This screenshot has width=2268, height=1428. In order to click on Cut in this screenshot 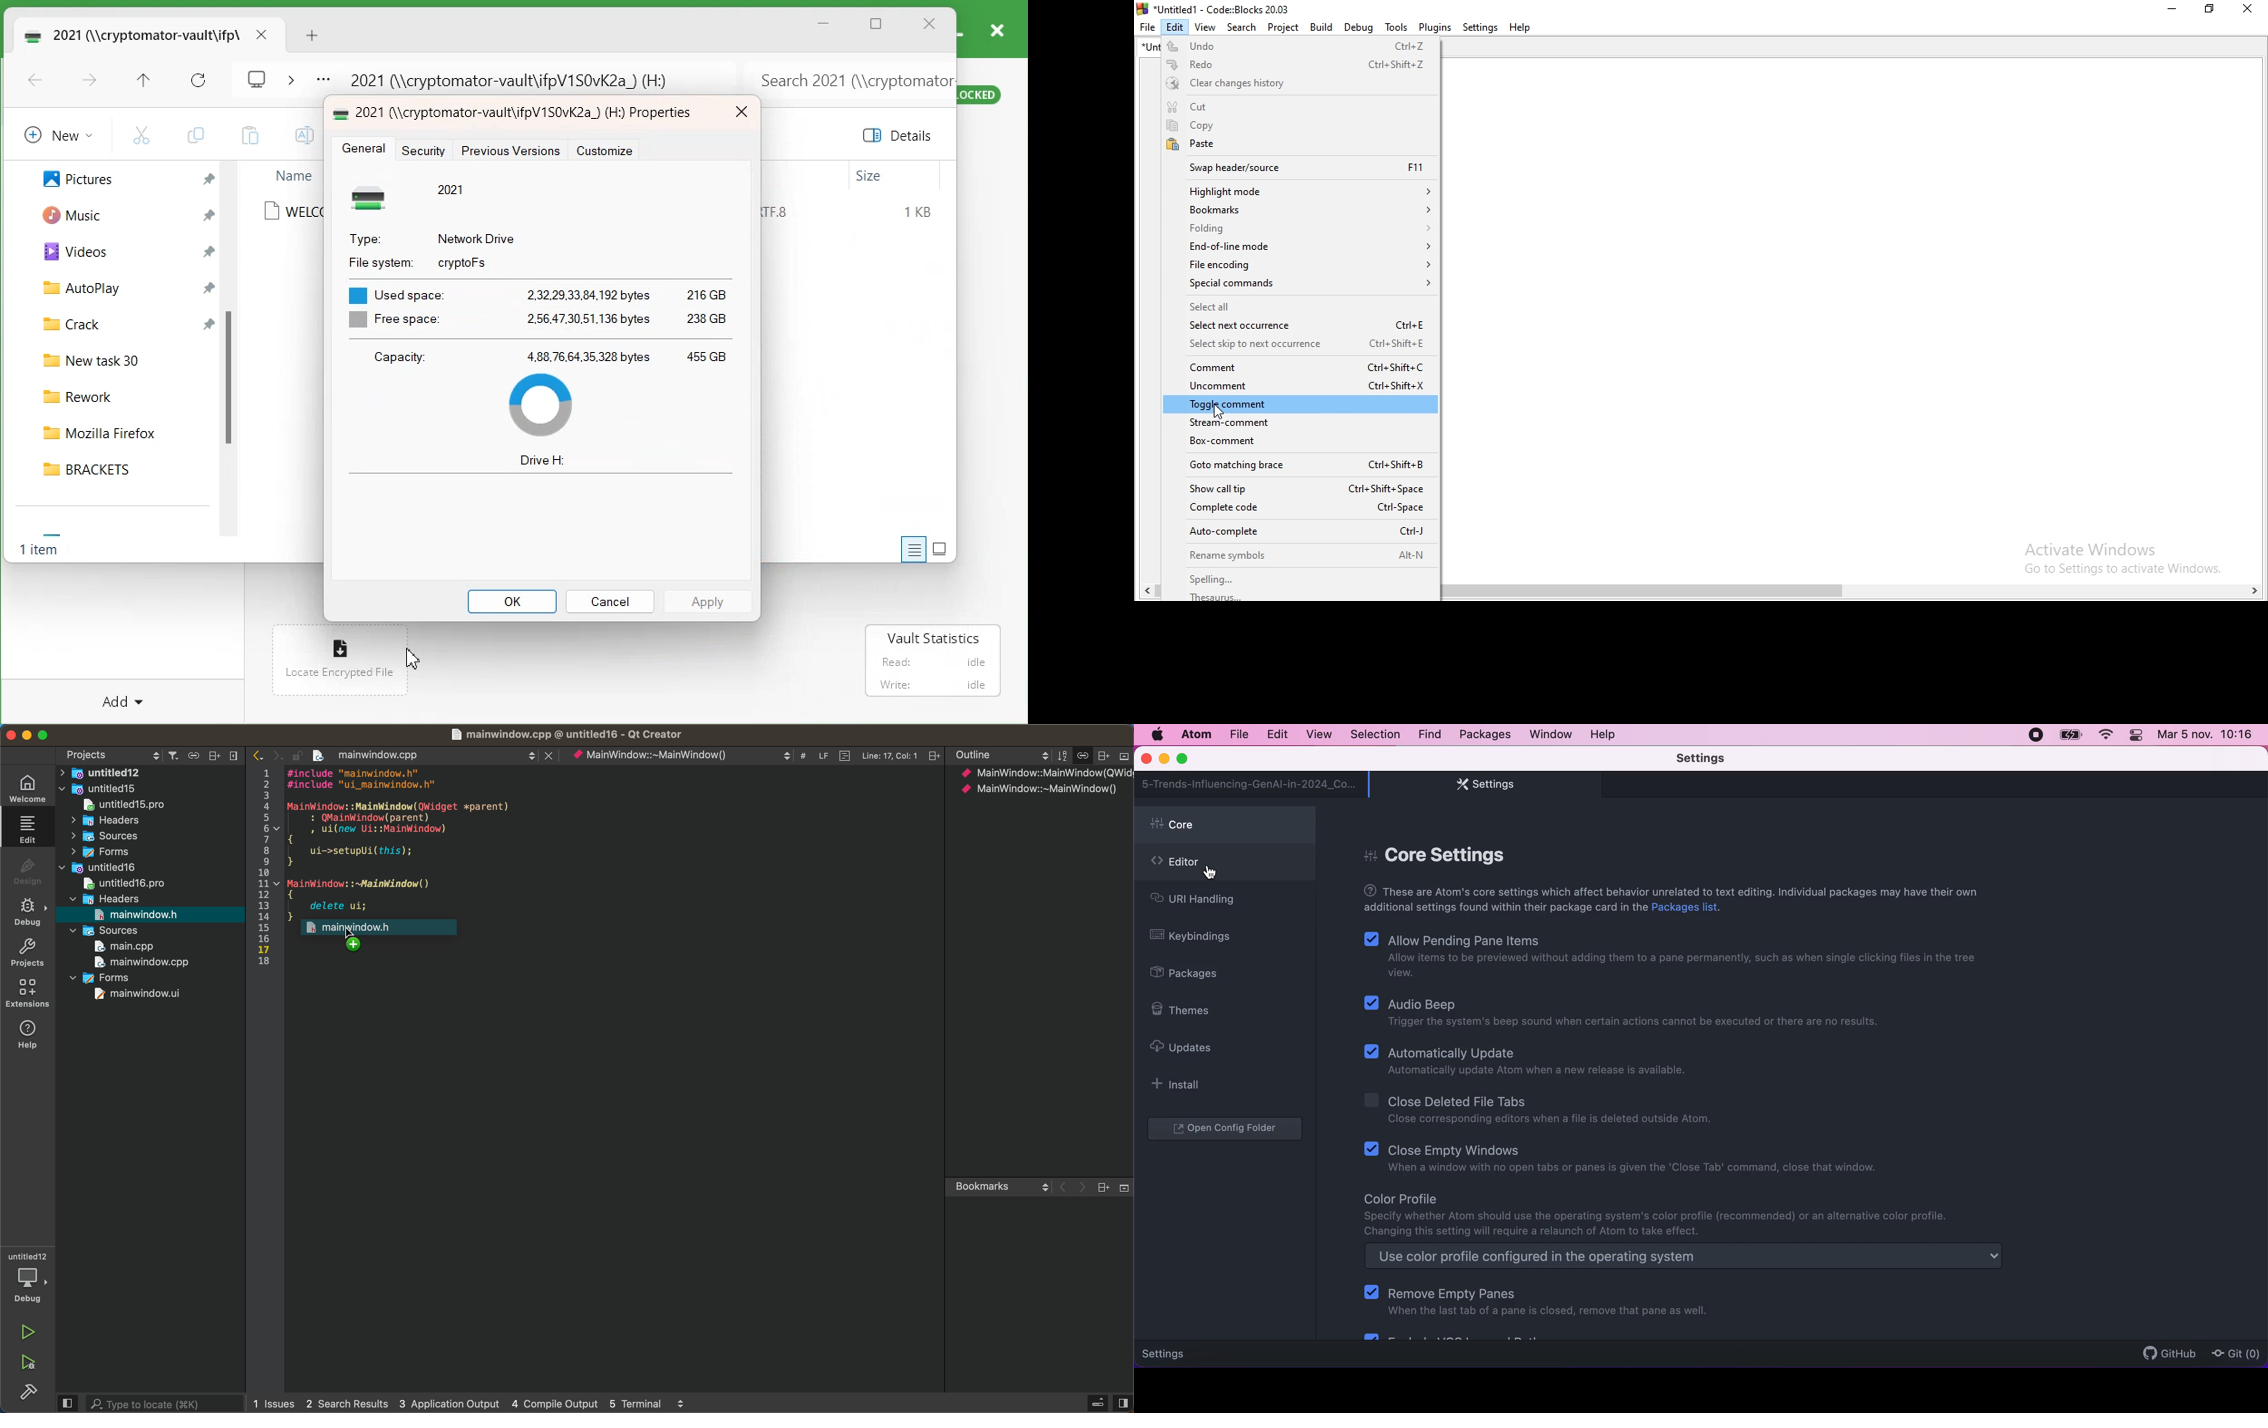, I will do `click(1302, 107)`.